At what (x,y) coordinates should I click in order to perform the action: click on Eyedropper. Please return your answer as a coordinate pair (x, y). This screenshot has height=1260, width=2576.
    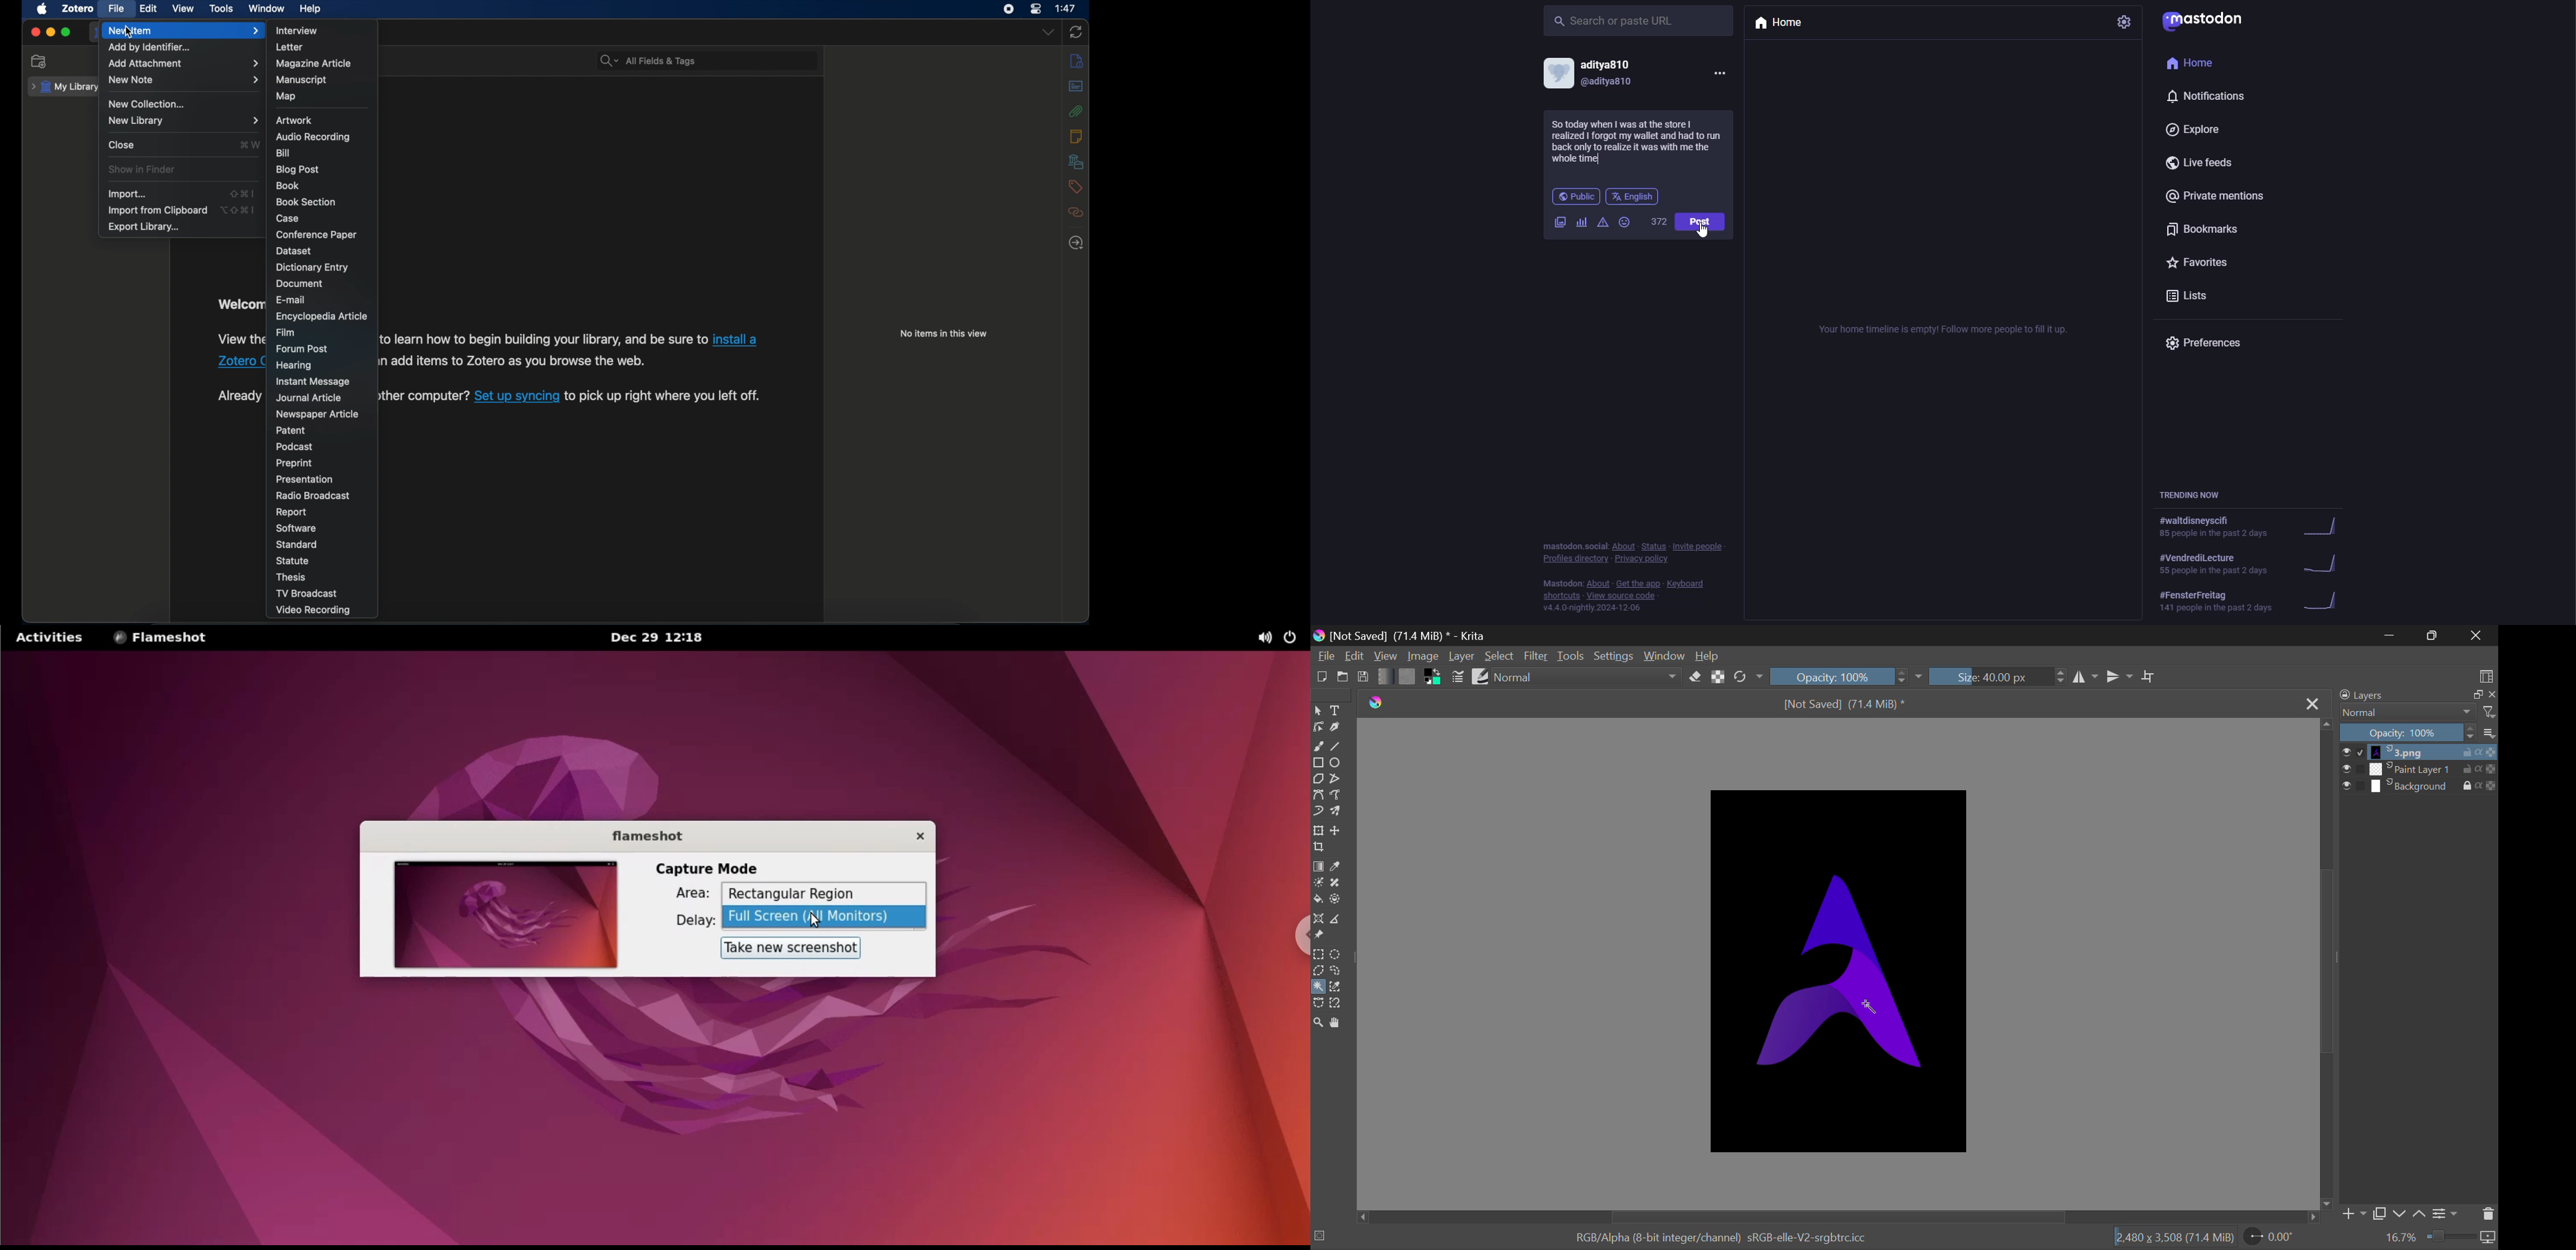
    Looking at the image, I should click on (1339, 868).